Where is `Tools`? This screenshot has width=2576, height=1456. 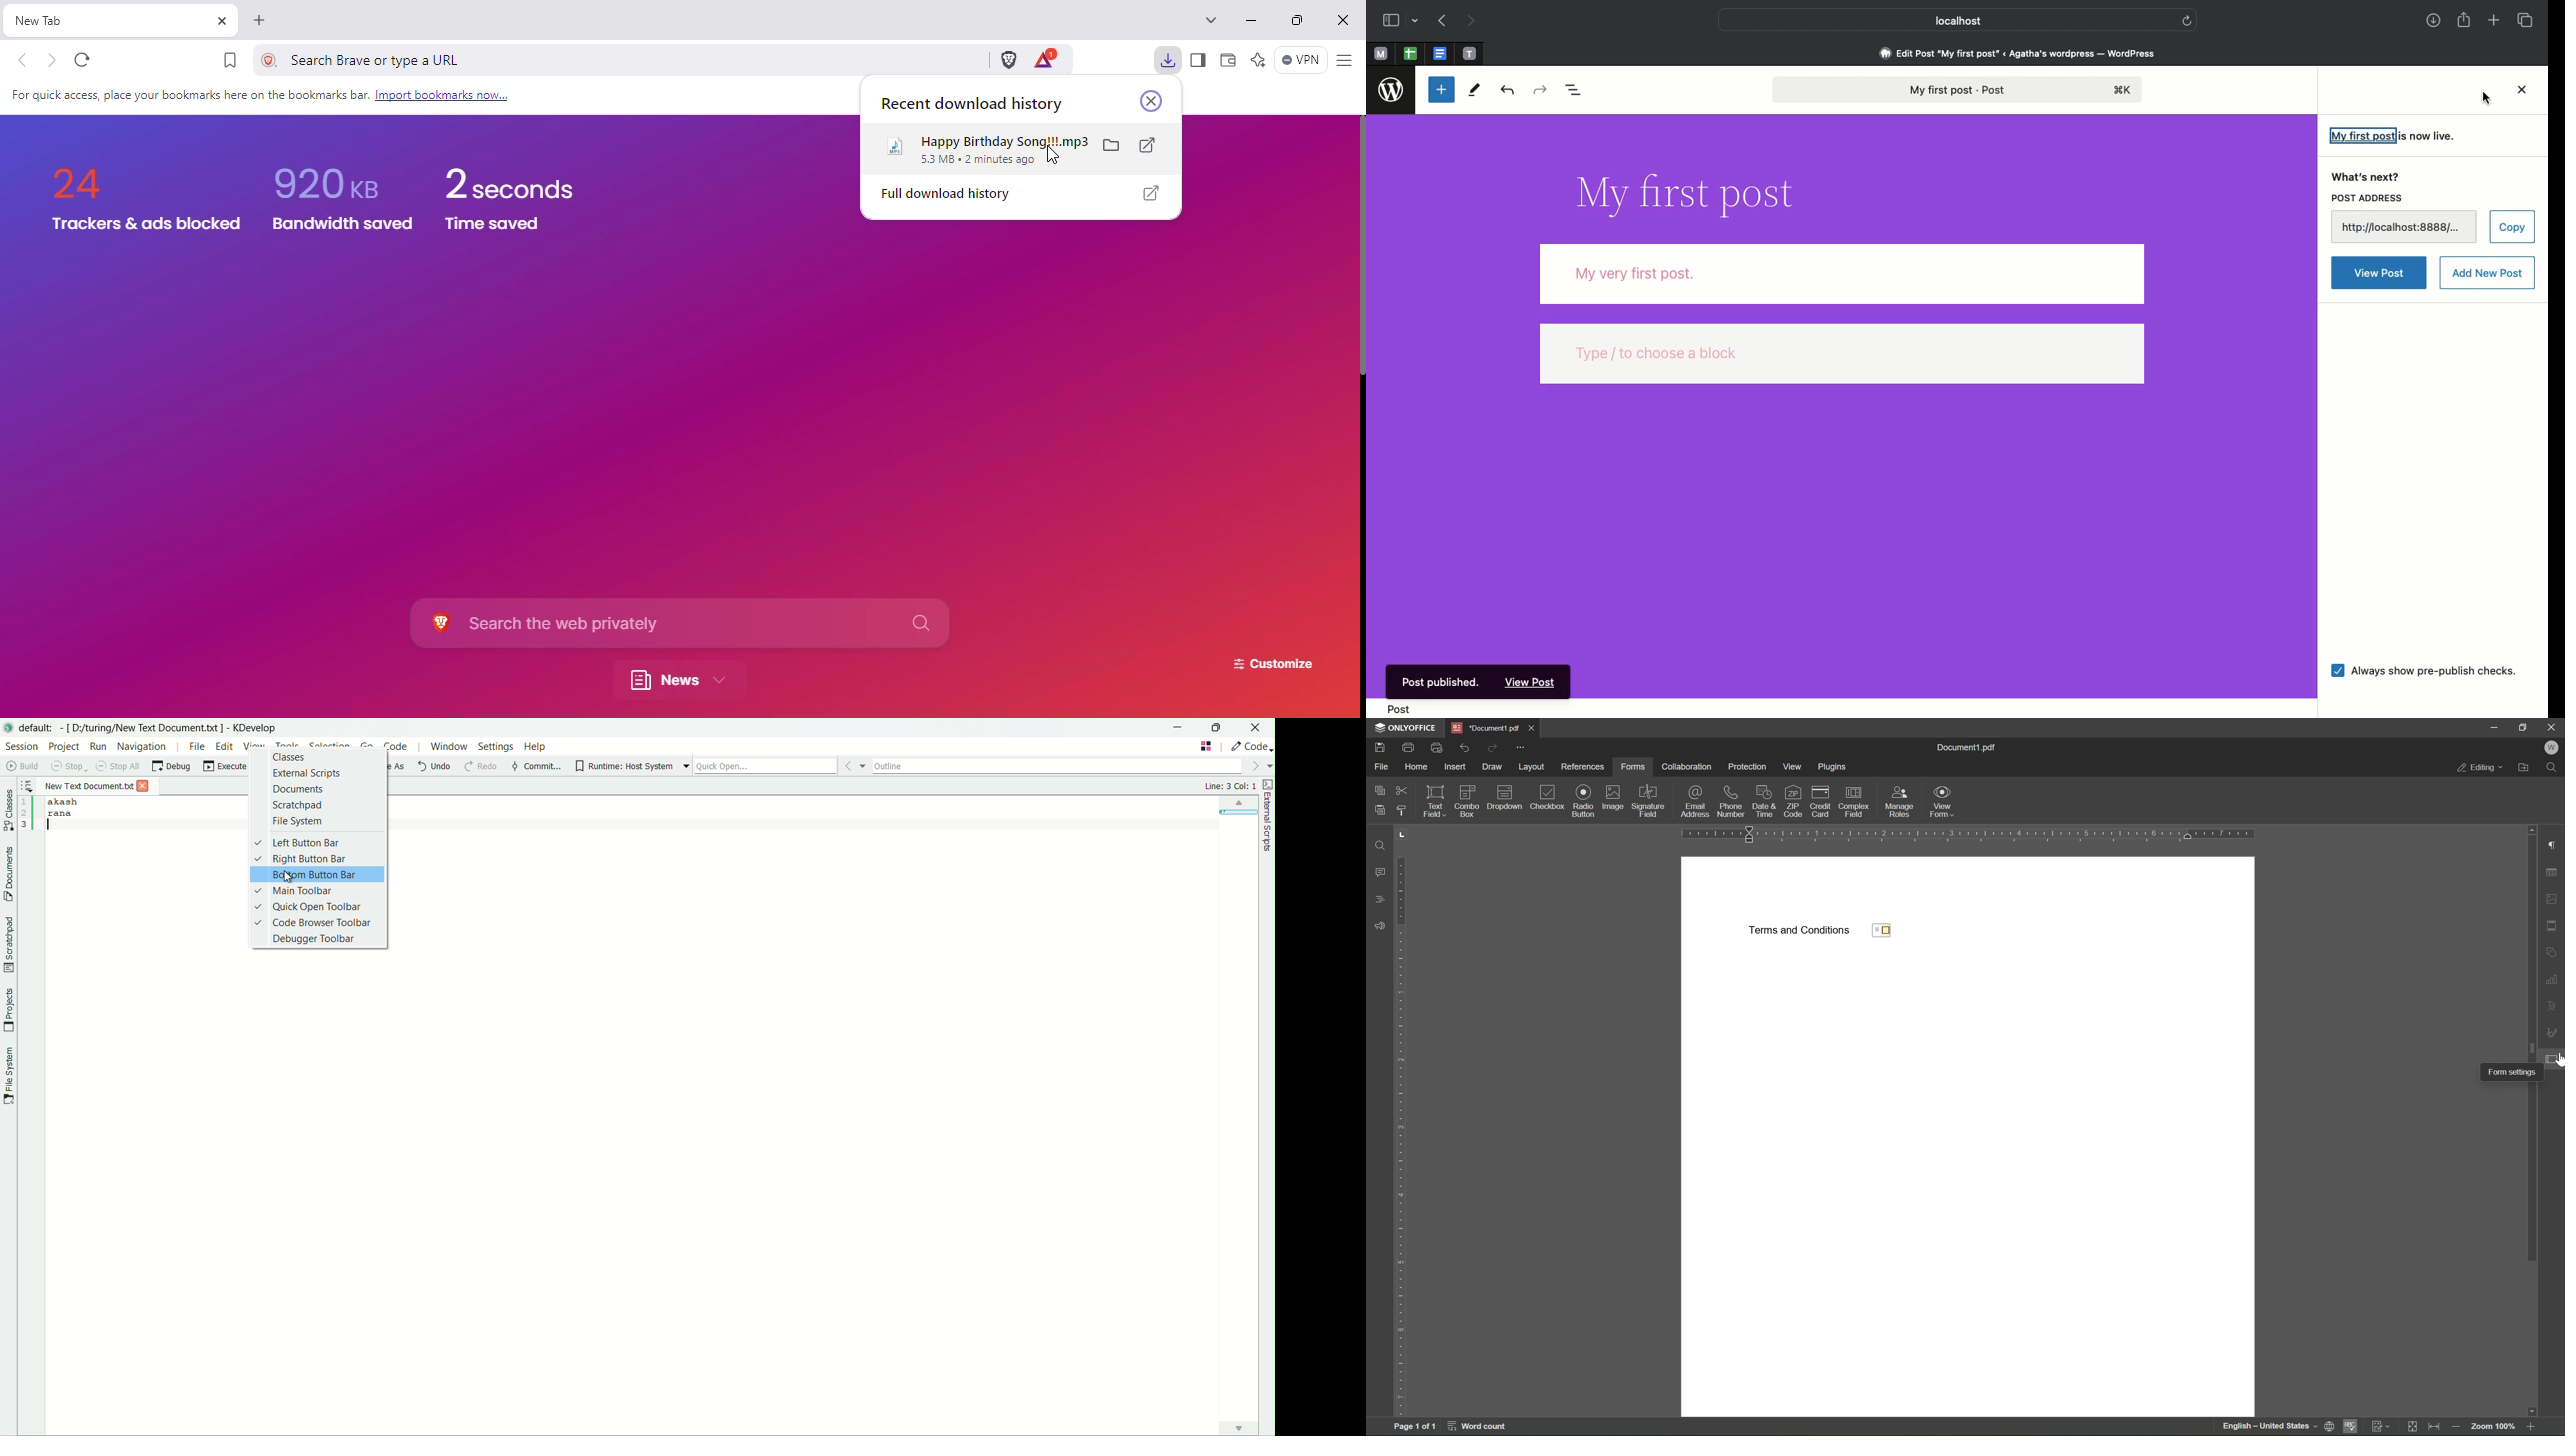 Tools is located at coordinates (1476, 90).